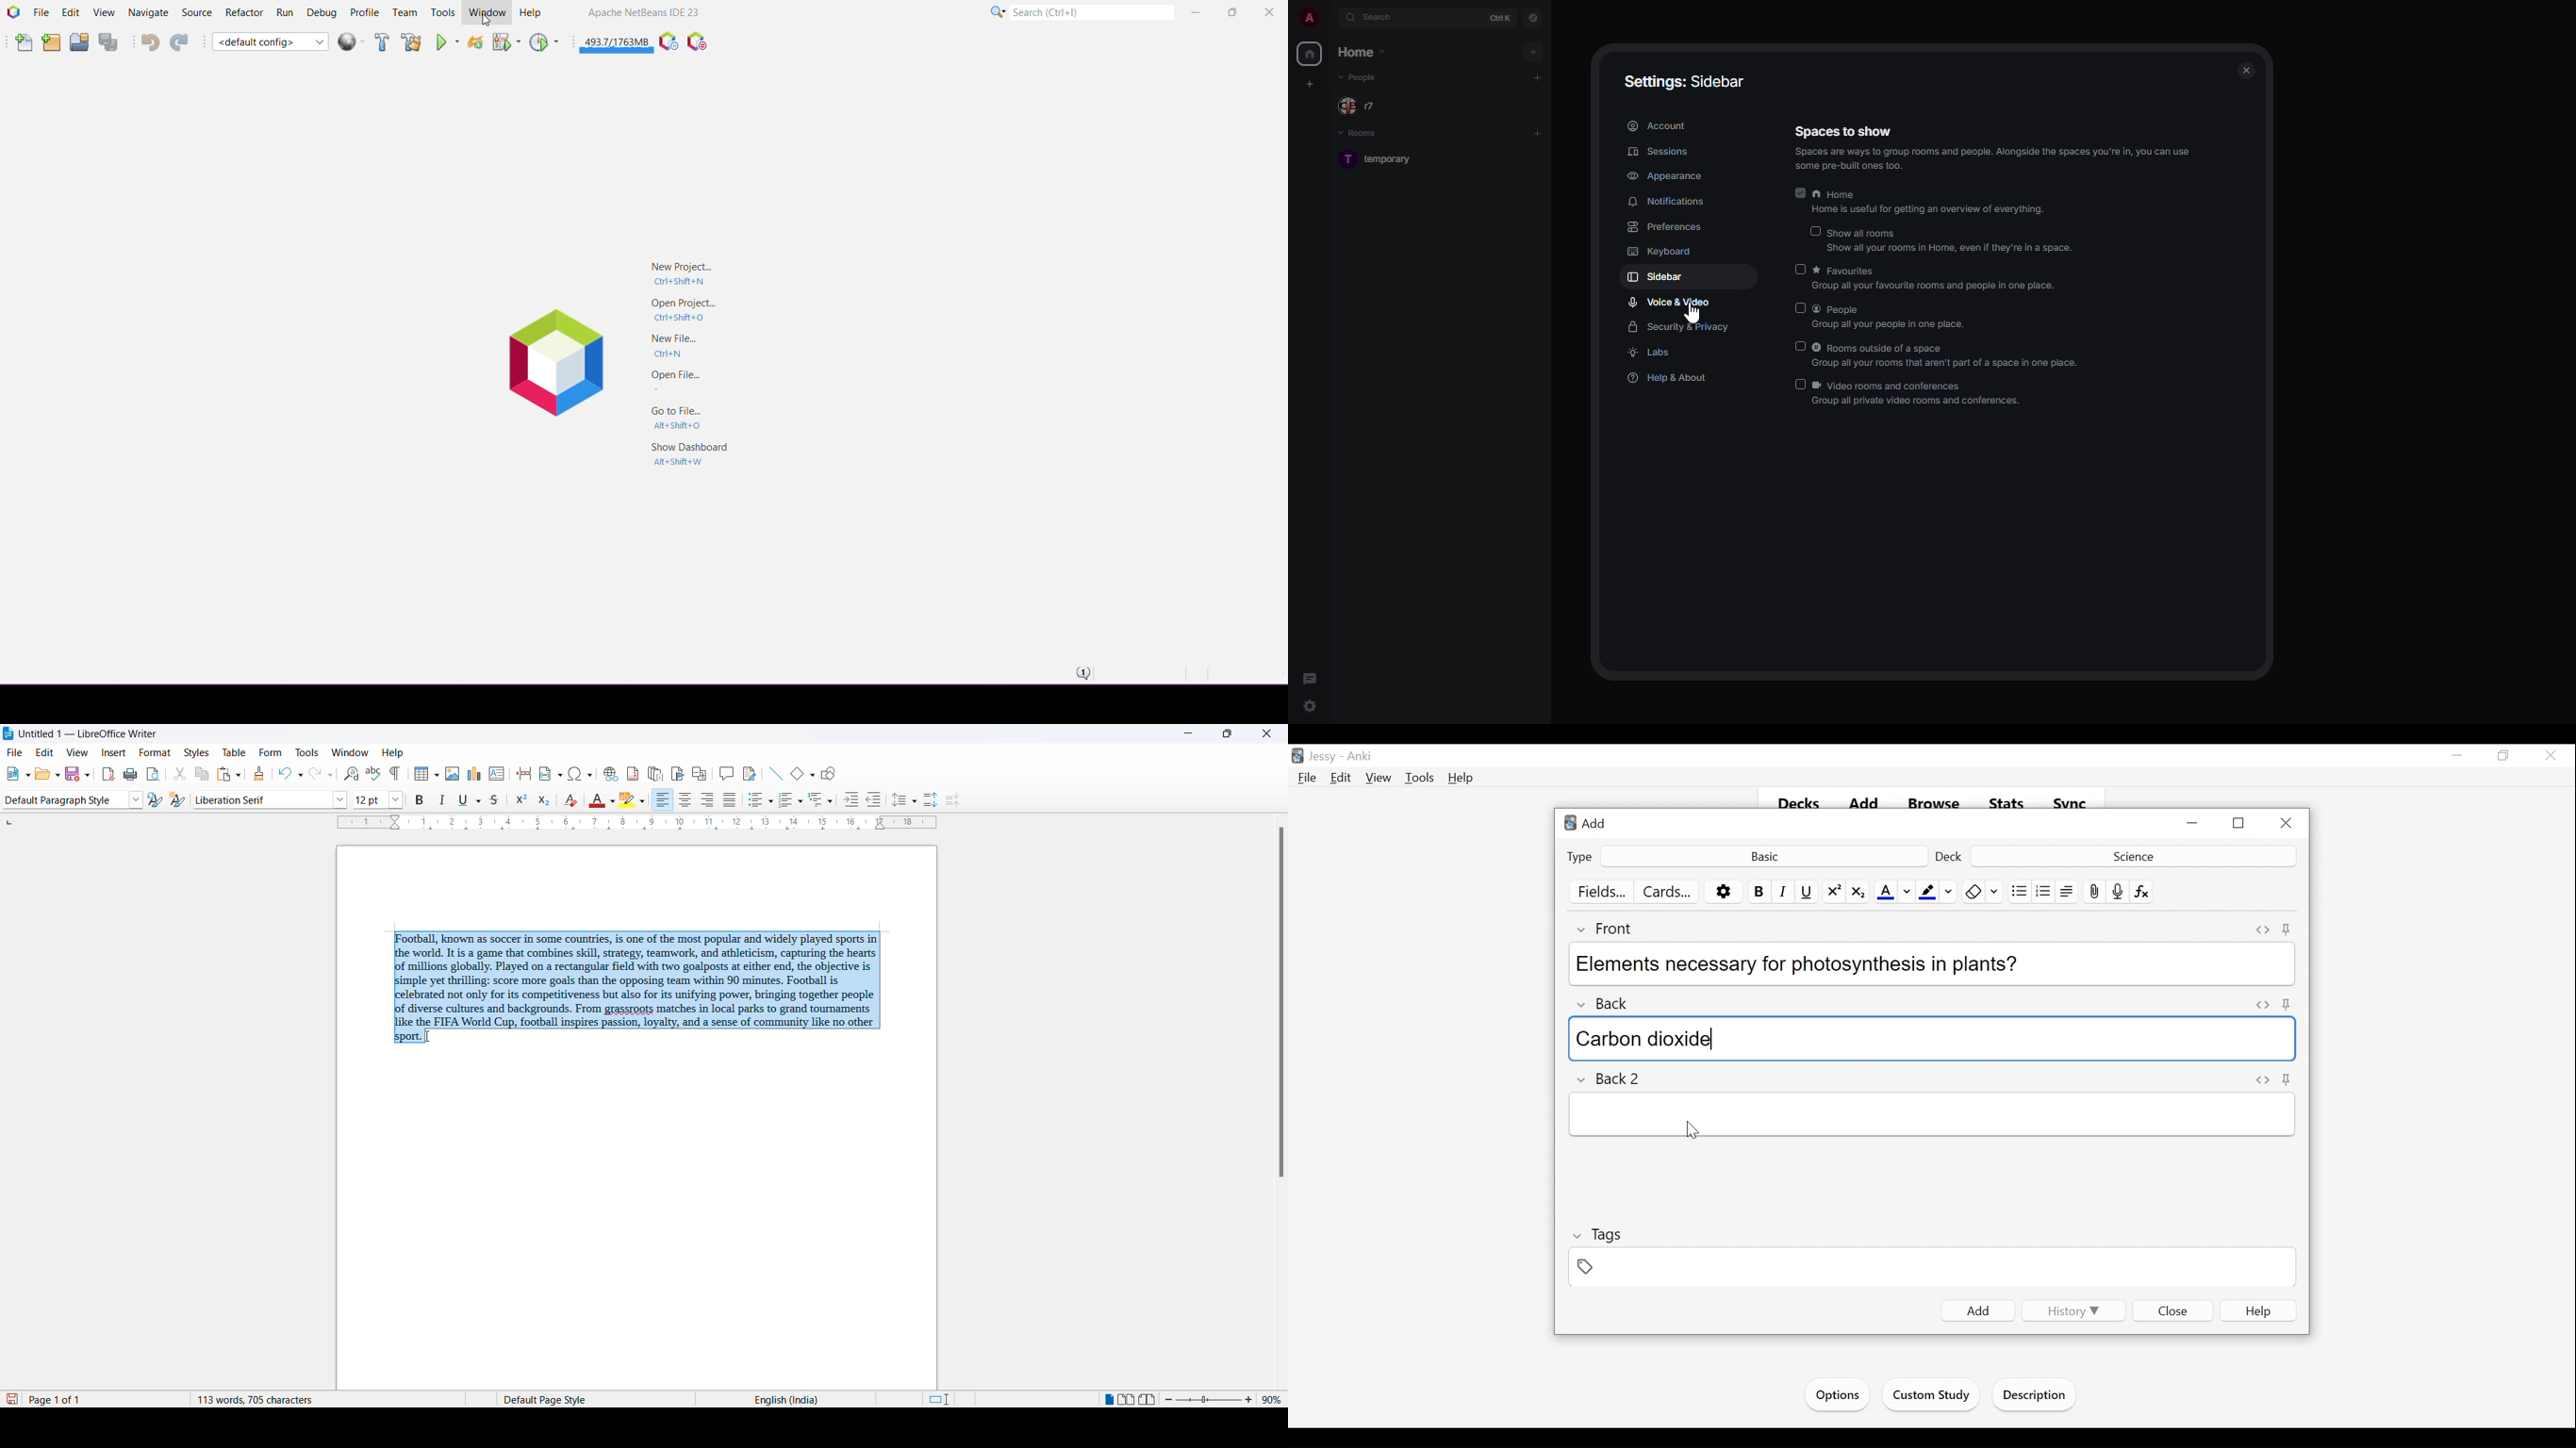  What do you see at coordinates (289, 1400) in the screenshot?
I see `word and character count` at bounding box center [289, 1400].